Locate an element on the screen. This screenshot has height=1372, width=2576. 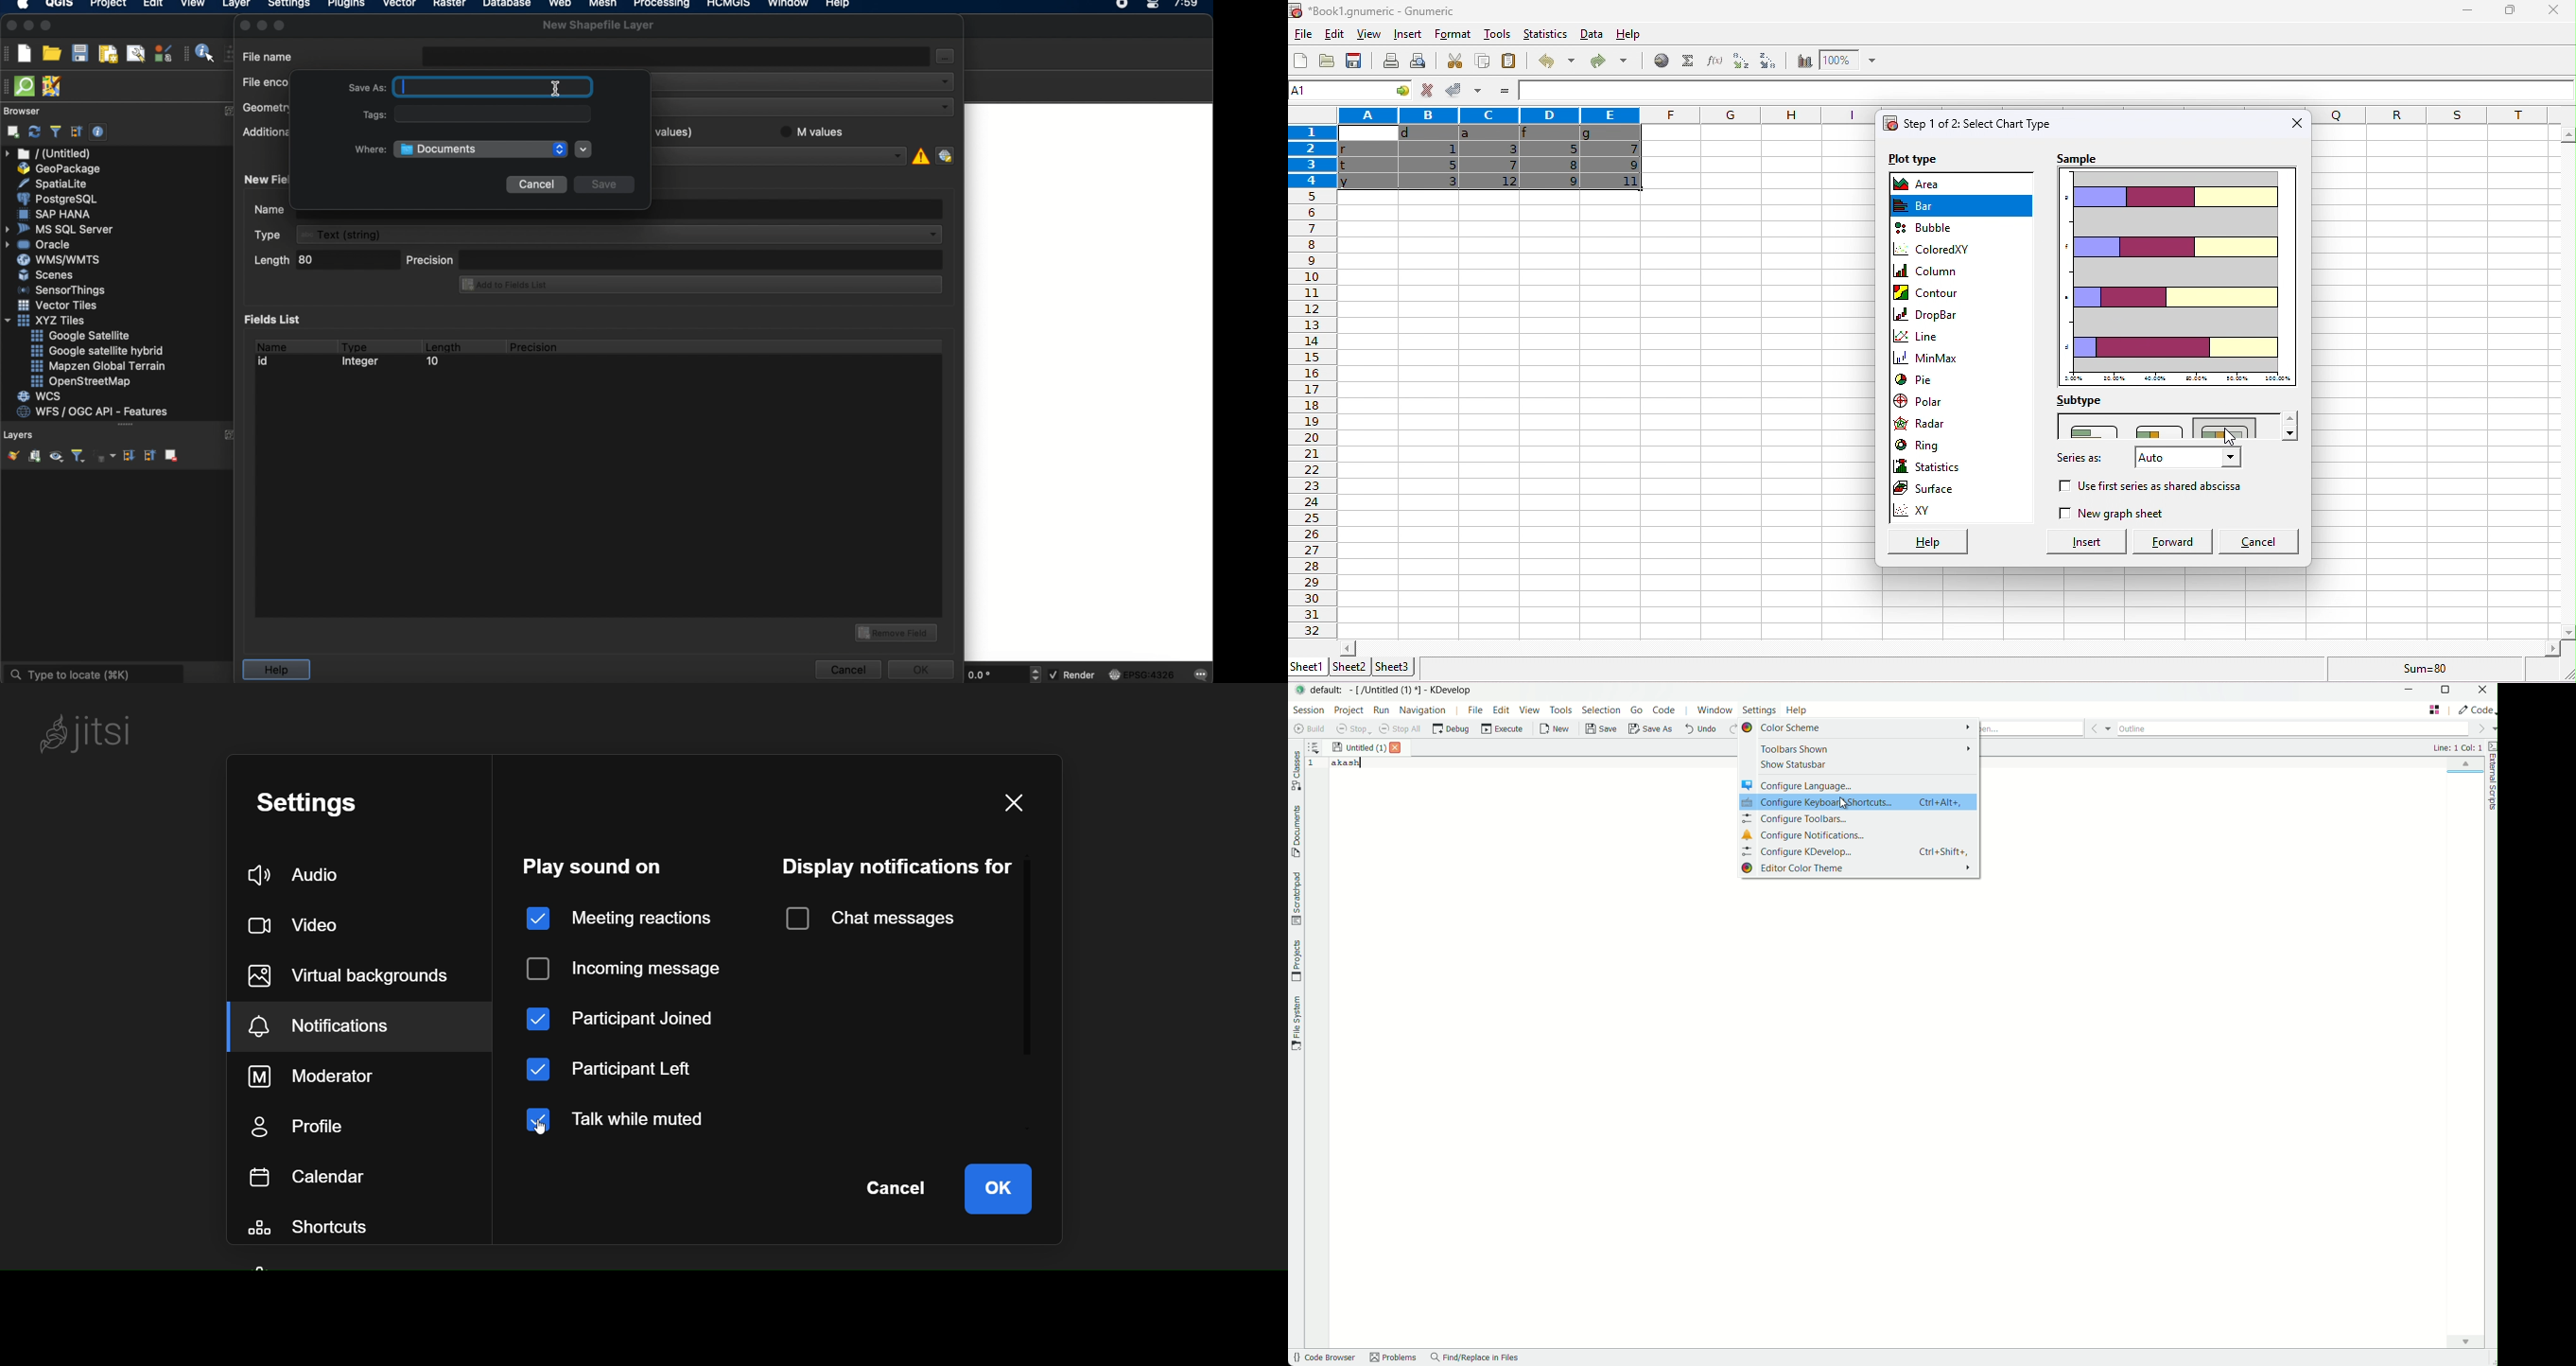
refresh is located at coordinates (35, 132).